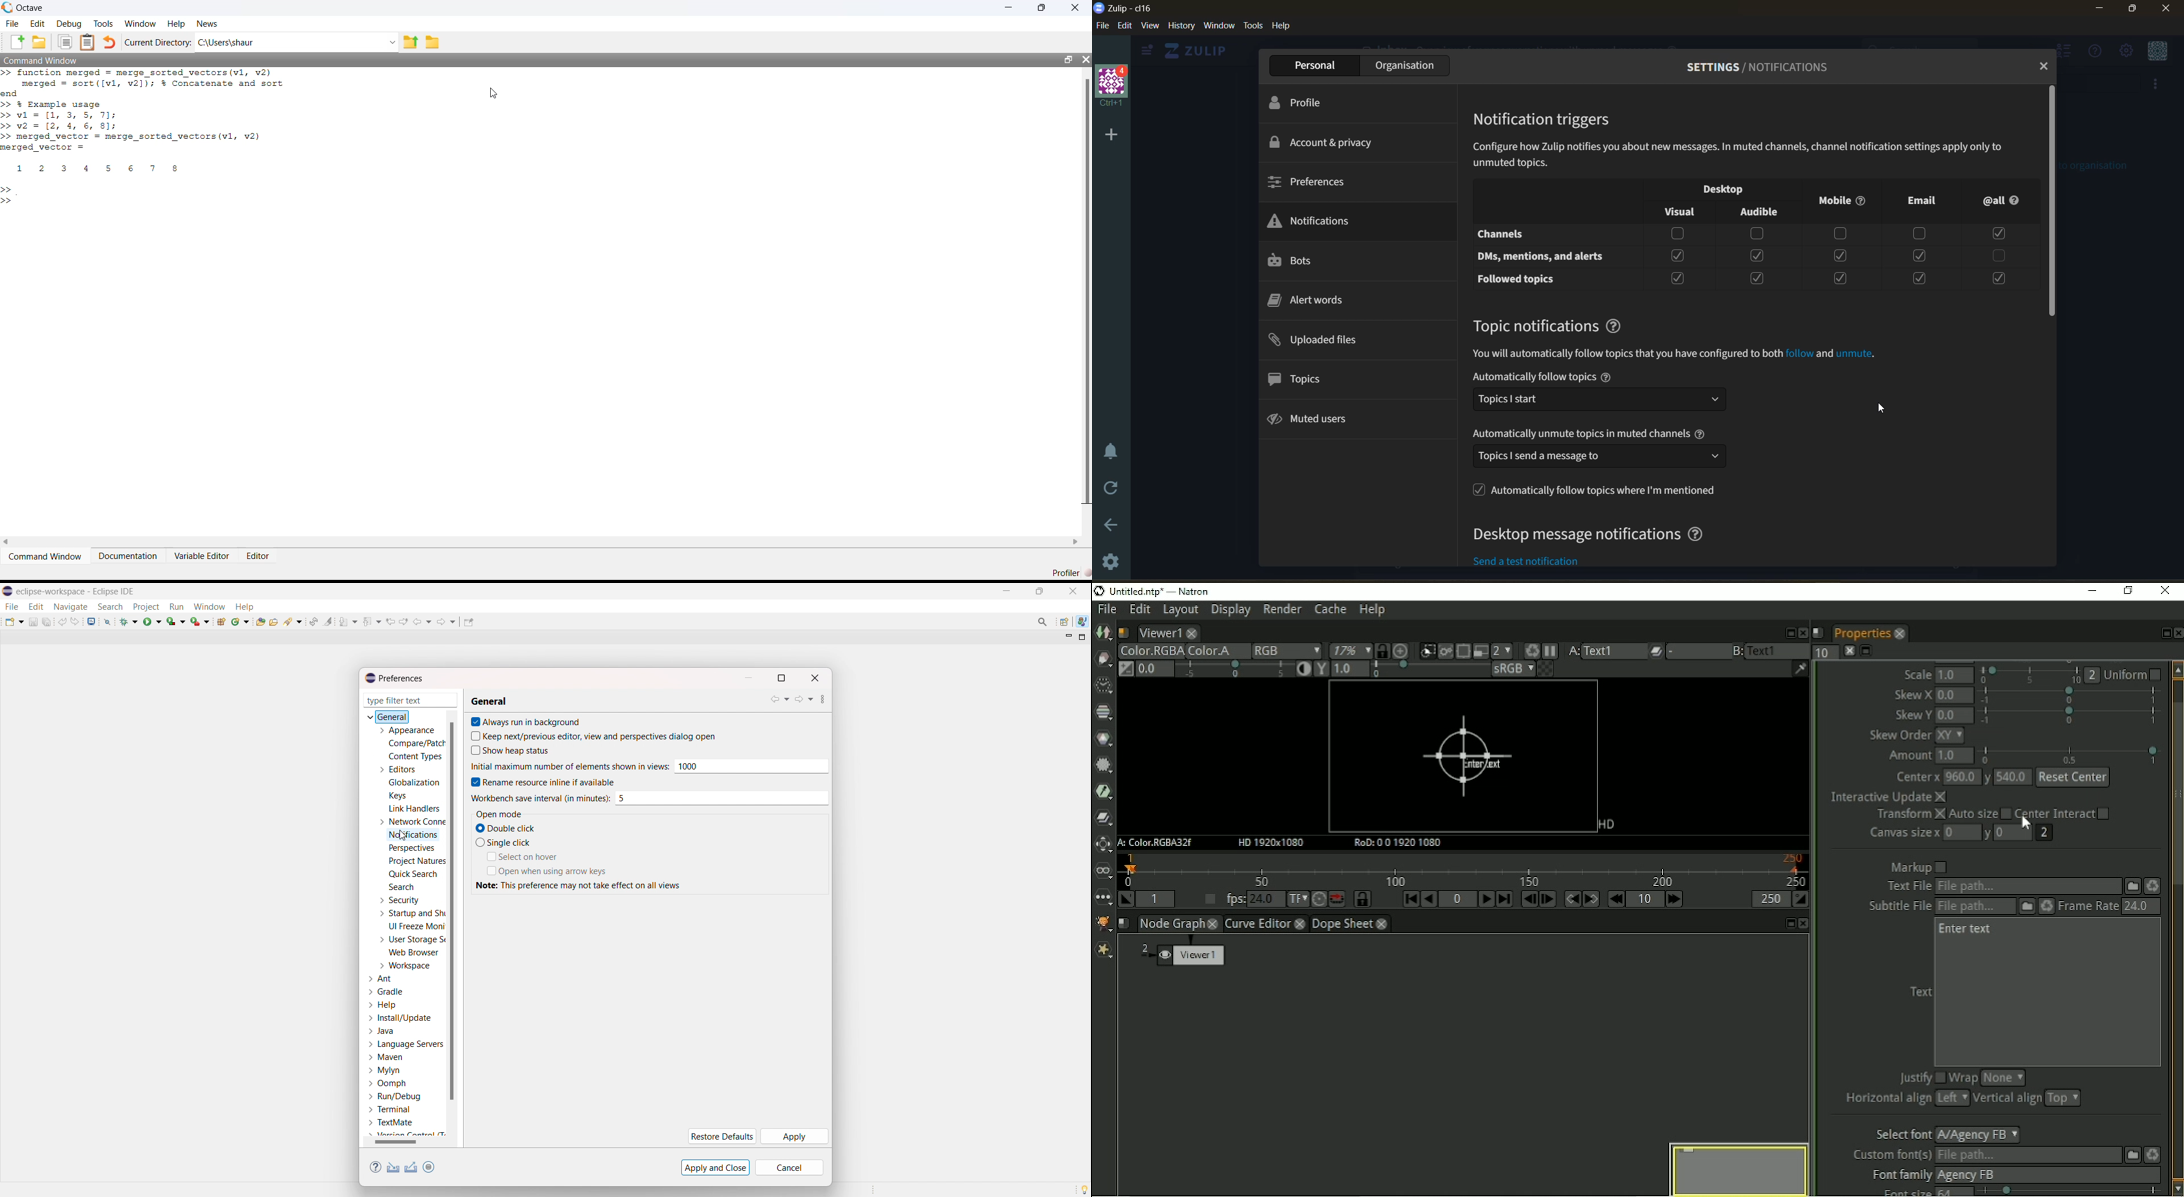 The width and height of the screenshot is (2184, 1204). Describe the element at coordinates (1550, 122) in the screenshot. I see `notification triggers` at that location.